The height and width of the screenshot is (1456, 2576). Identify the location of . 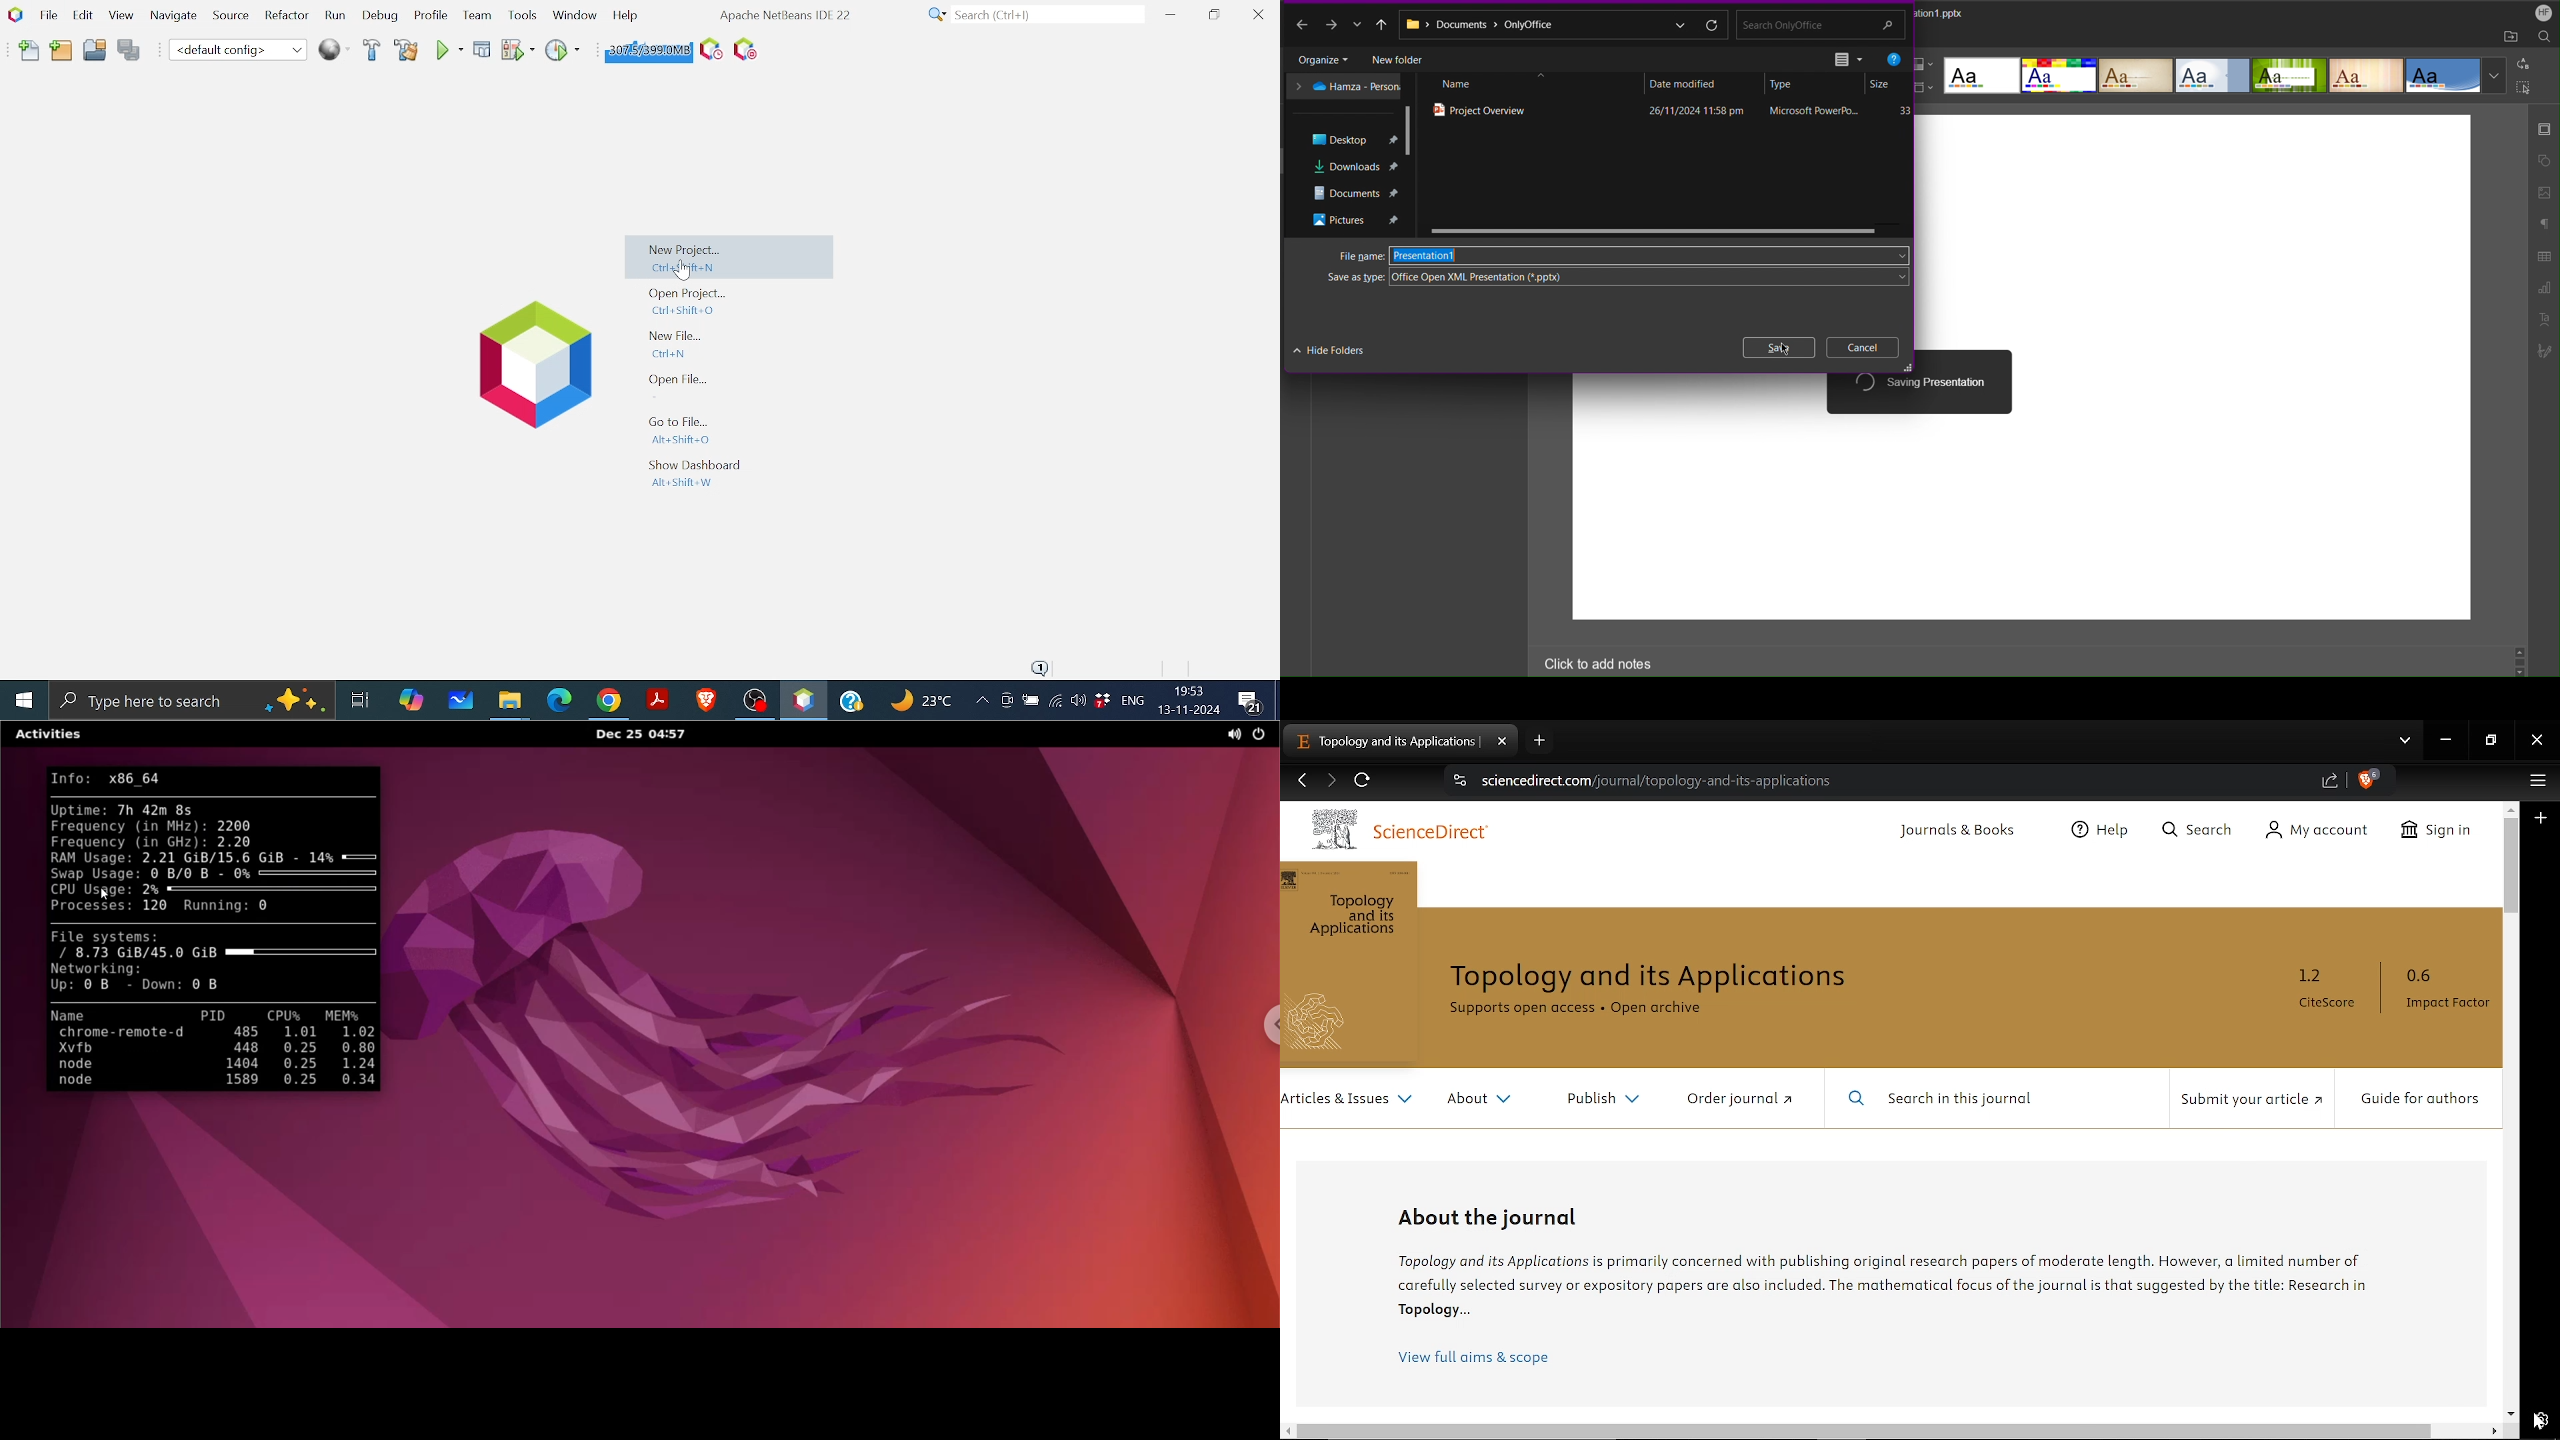
(2545, 1421).